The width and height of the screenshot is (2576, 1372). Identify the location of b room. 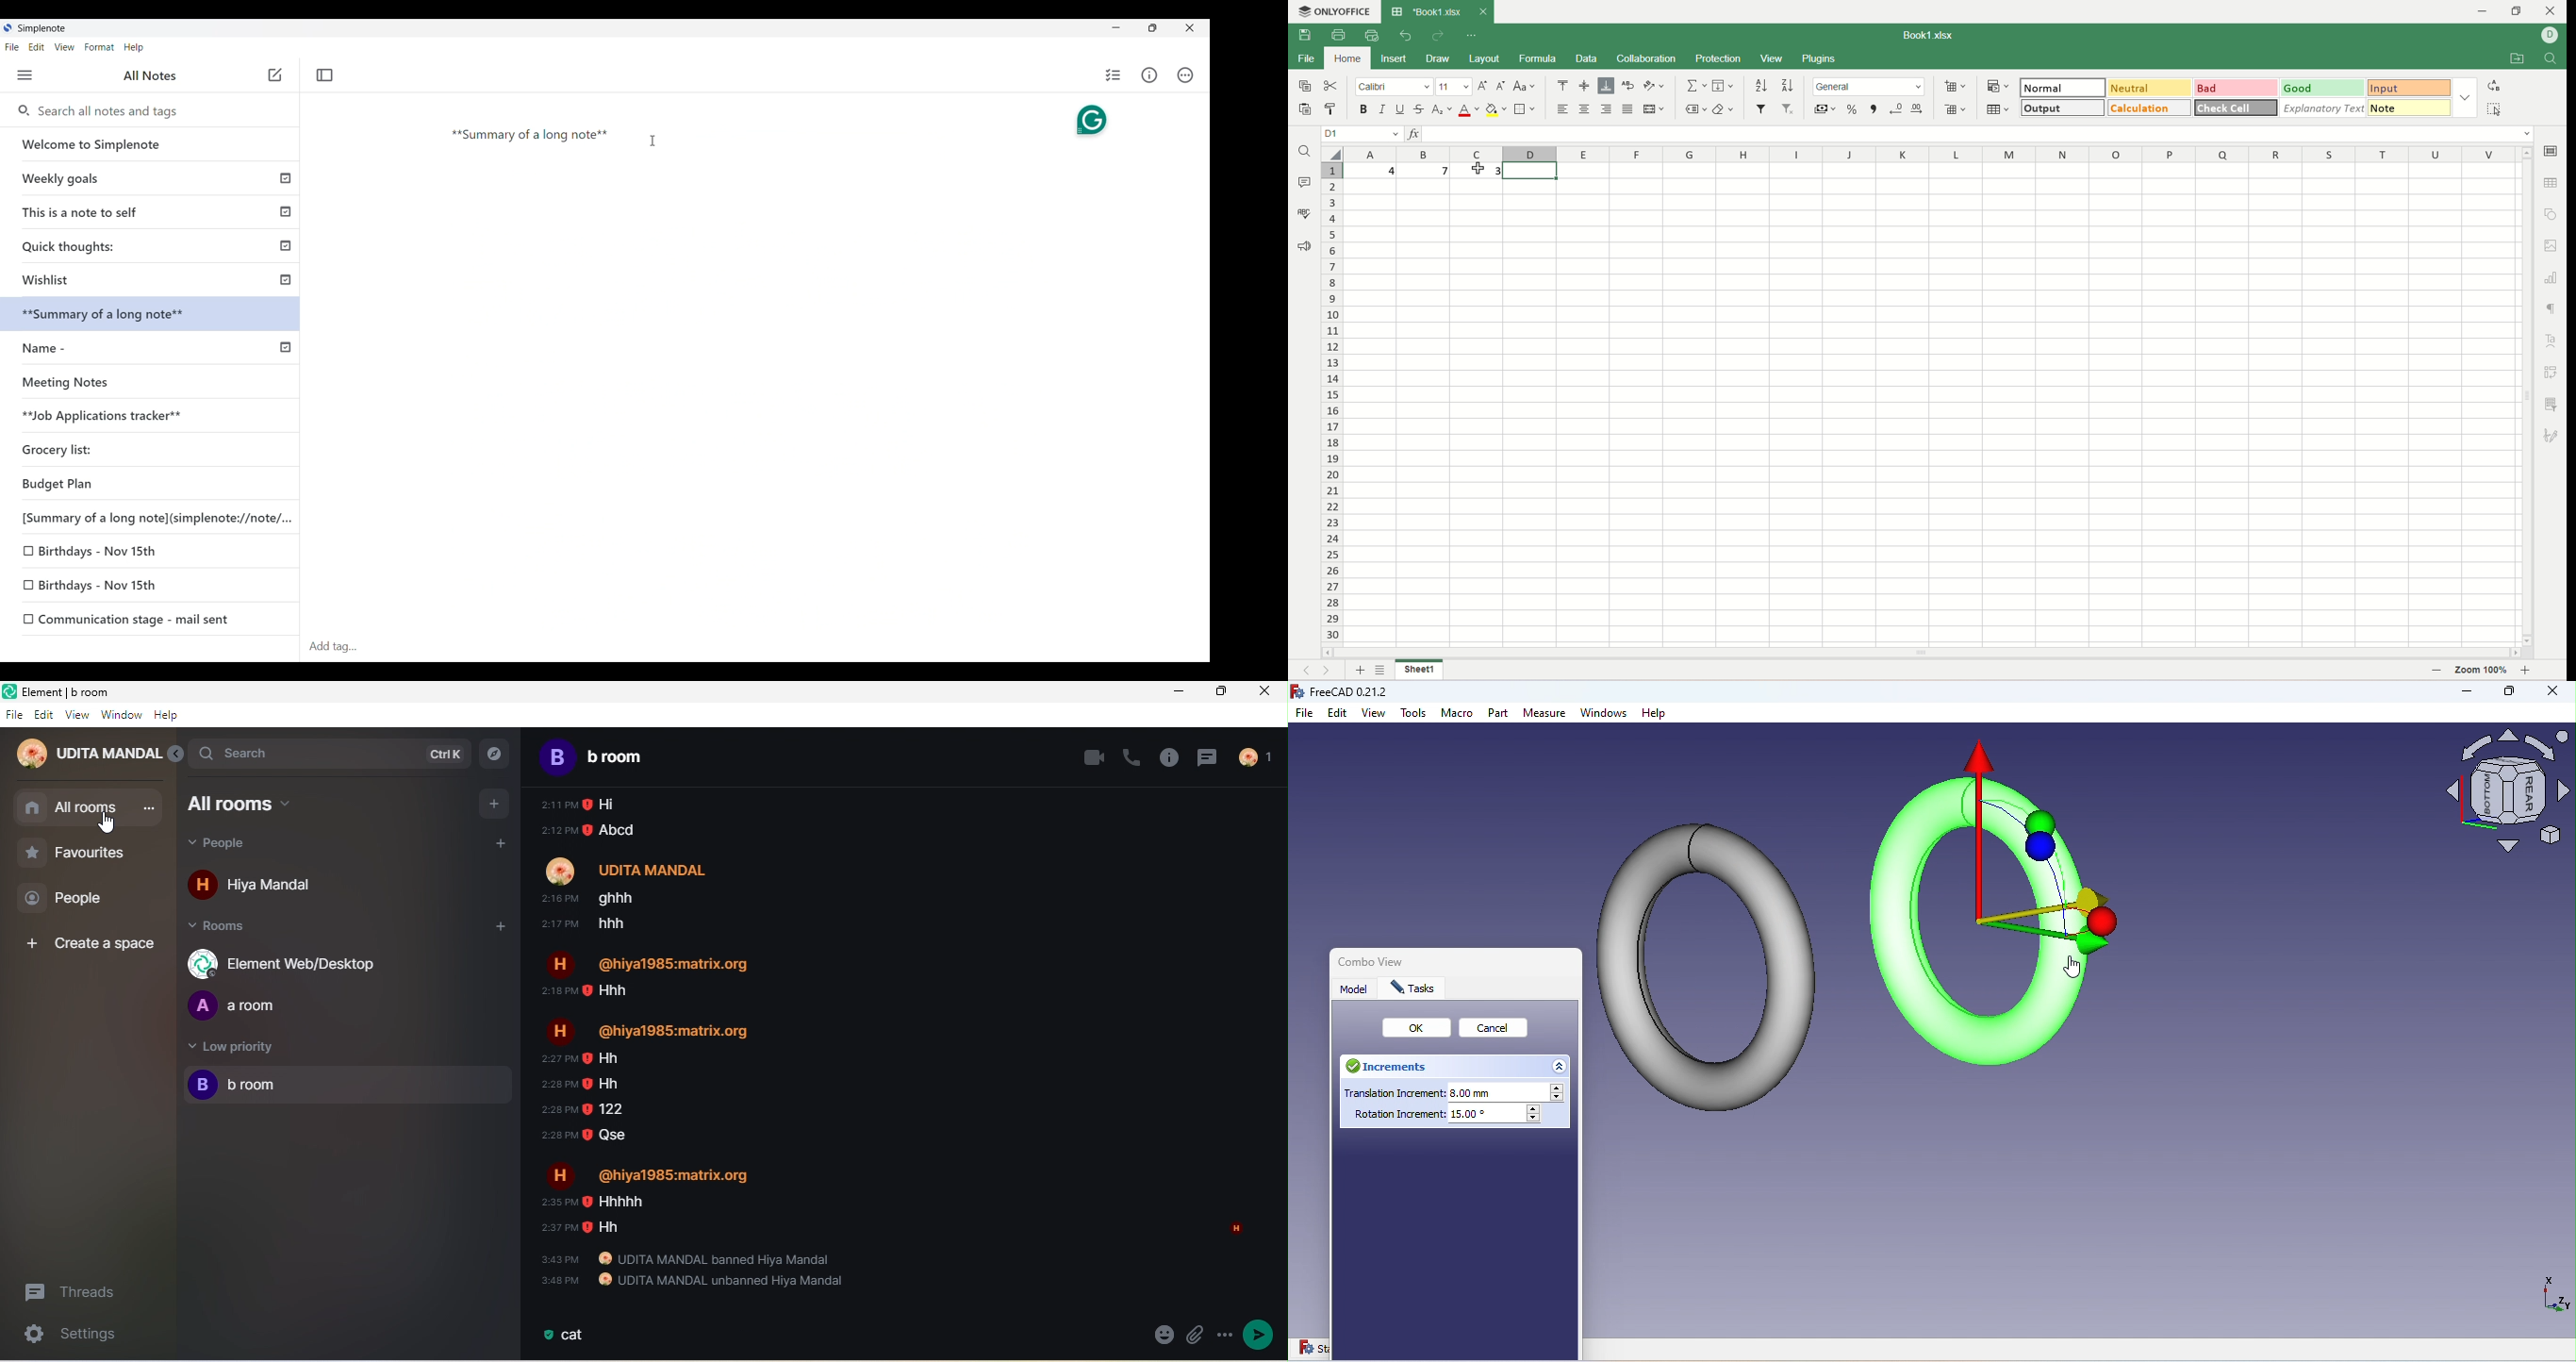
(619, 756).